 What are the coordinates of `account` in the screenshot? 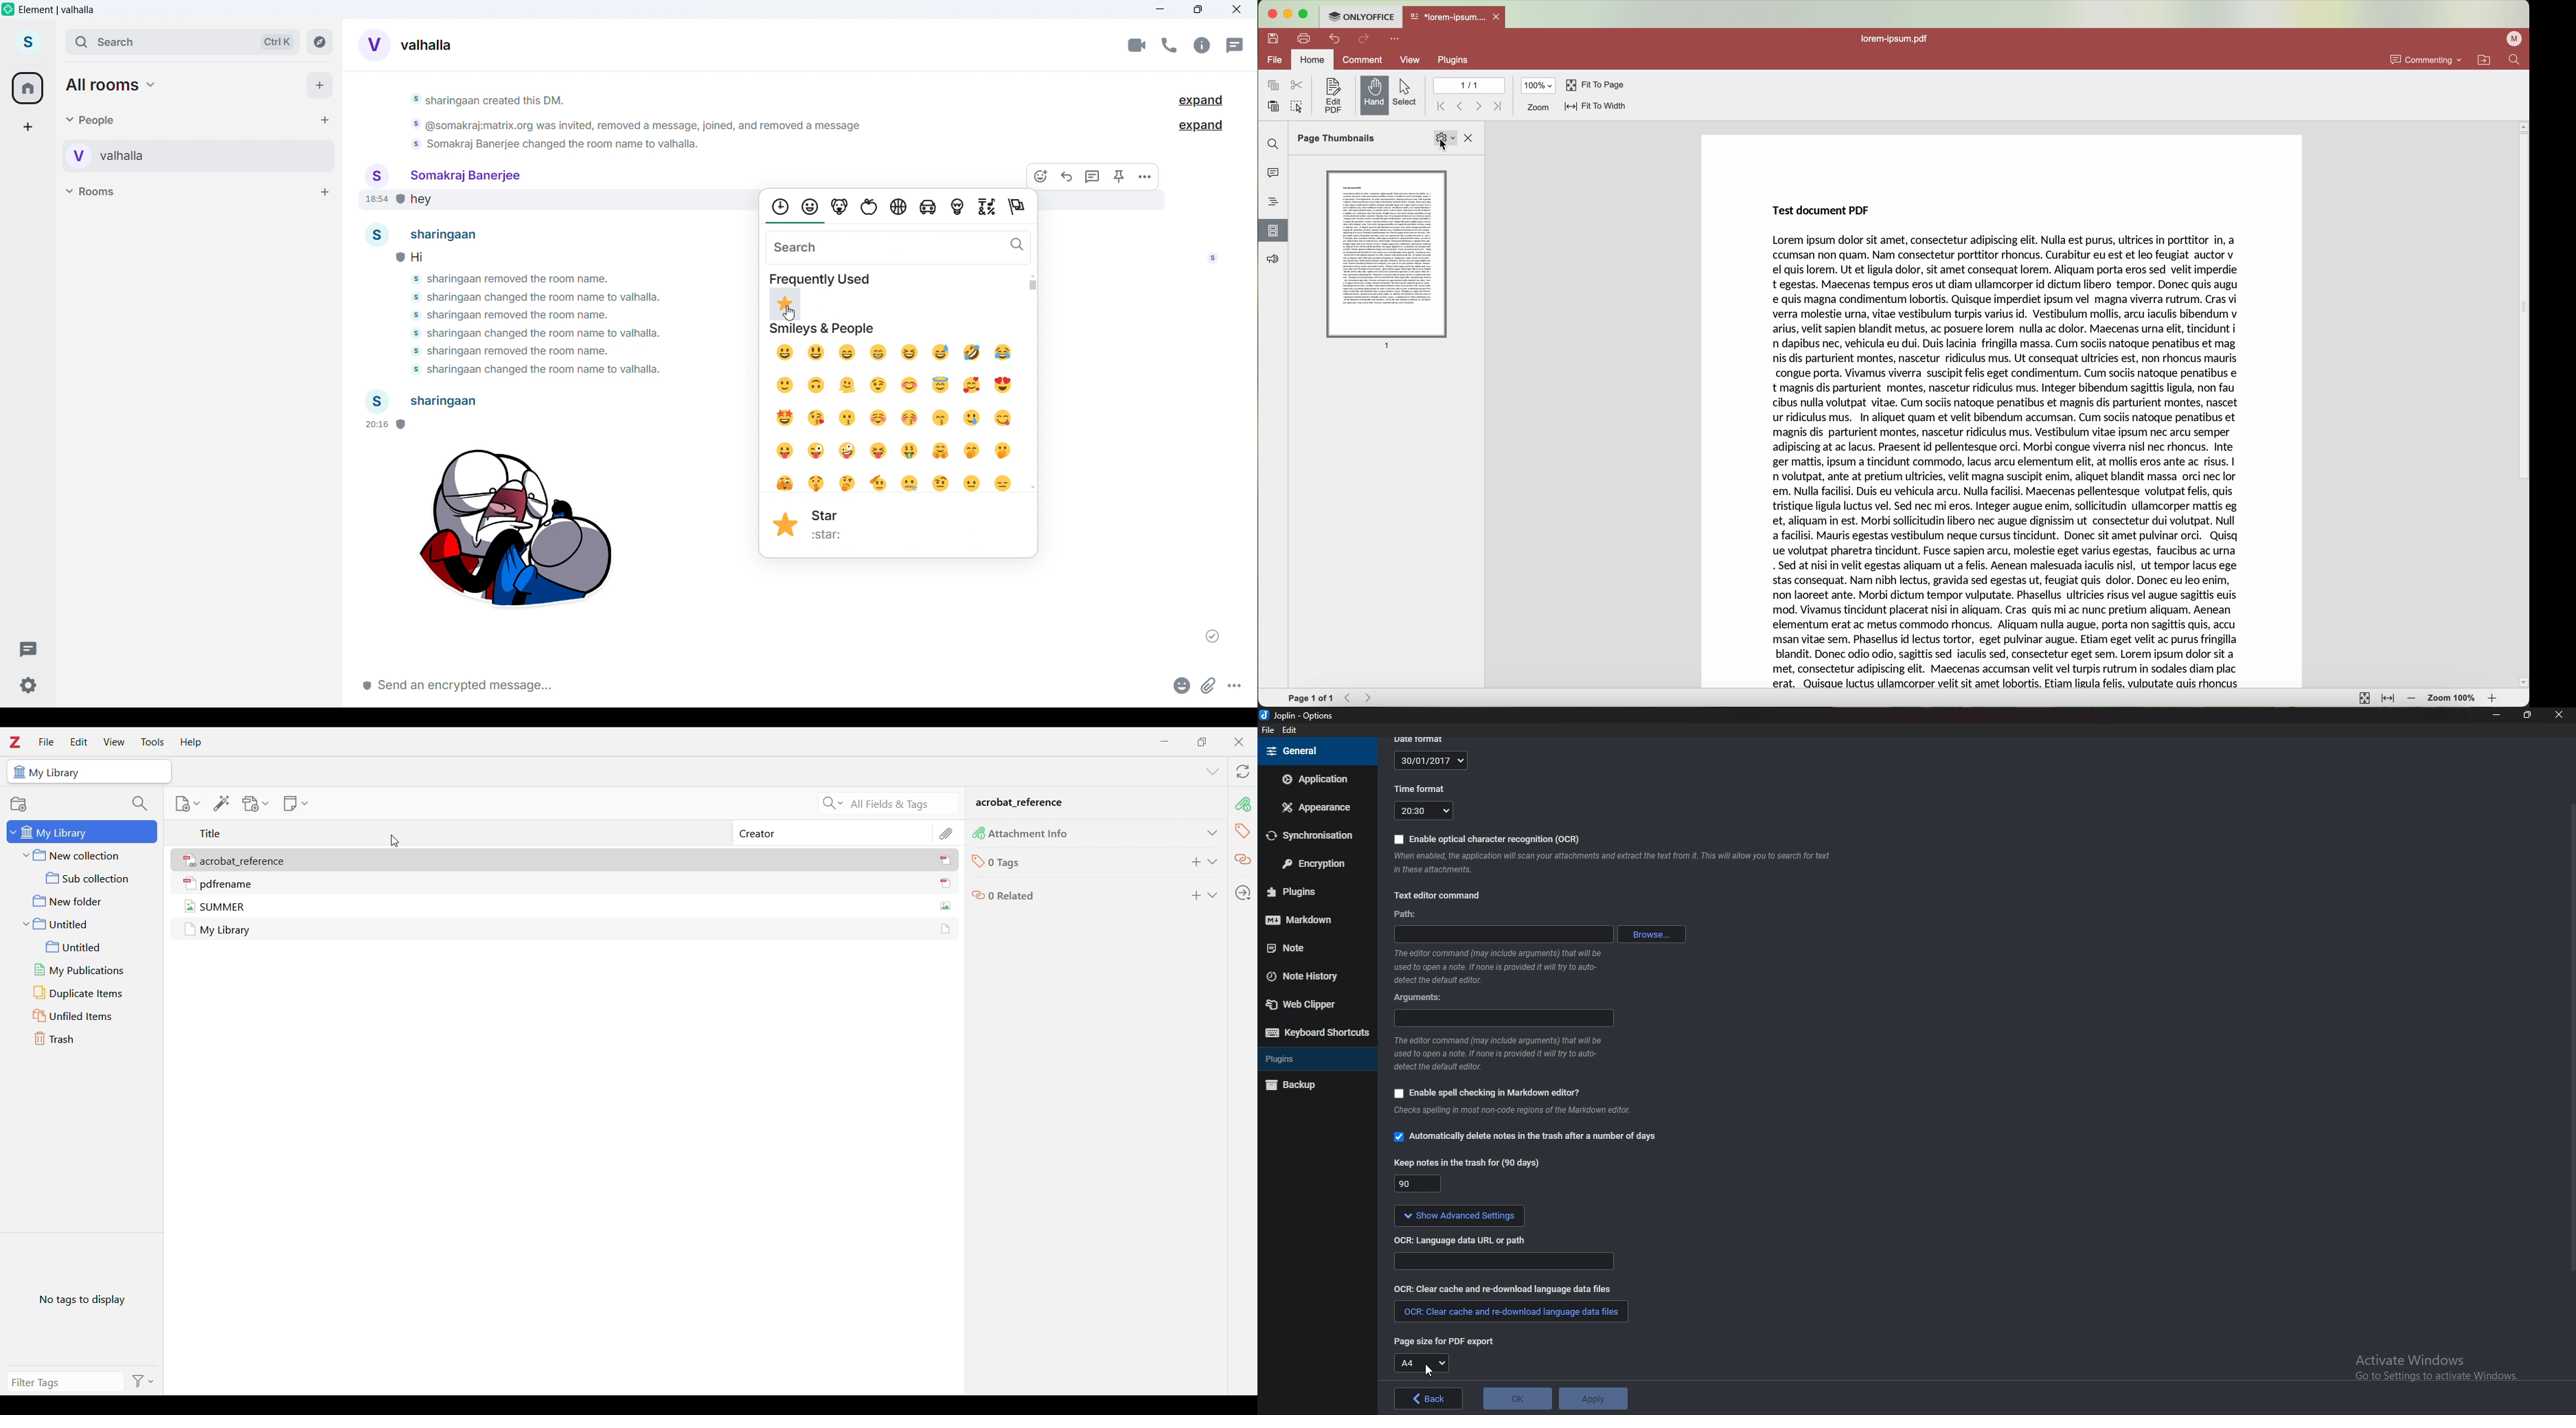 It's located at (28, 43).